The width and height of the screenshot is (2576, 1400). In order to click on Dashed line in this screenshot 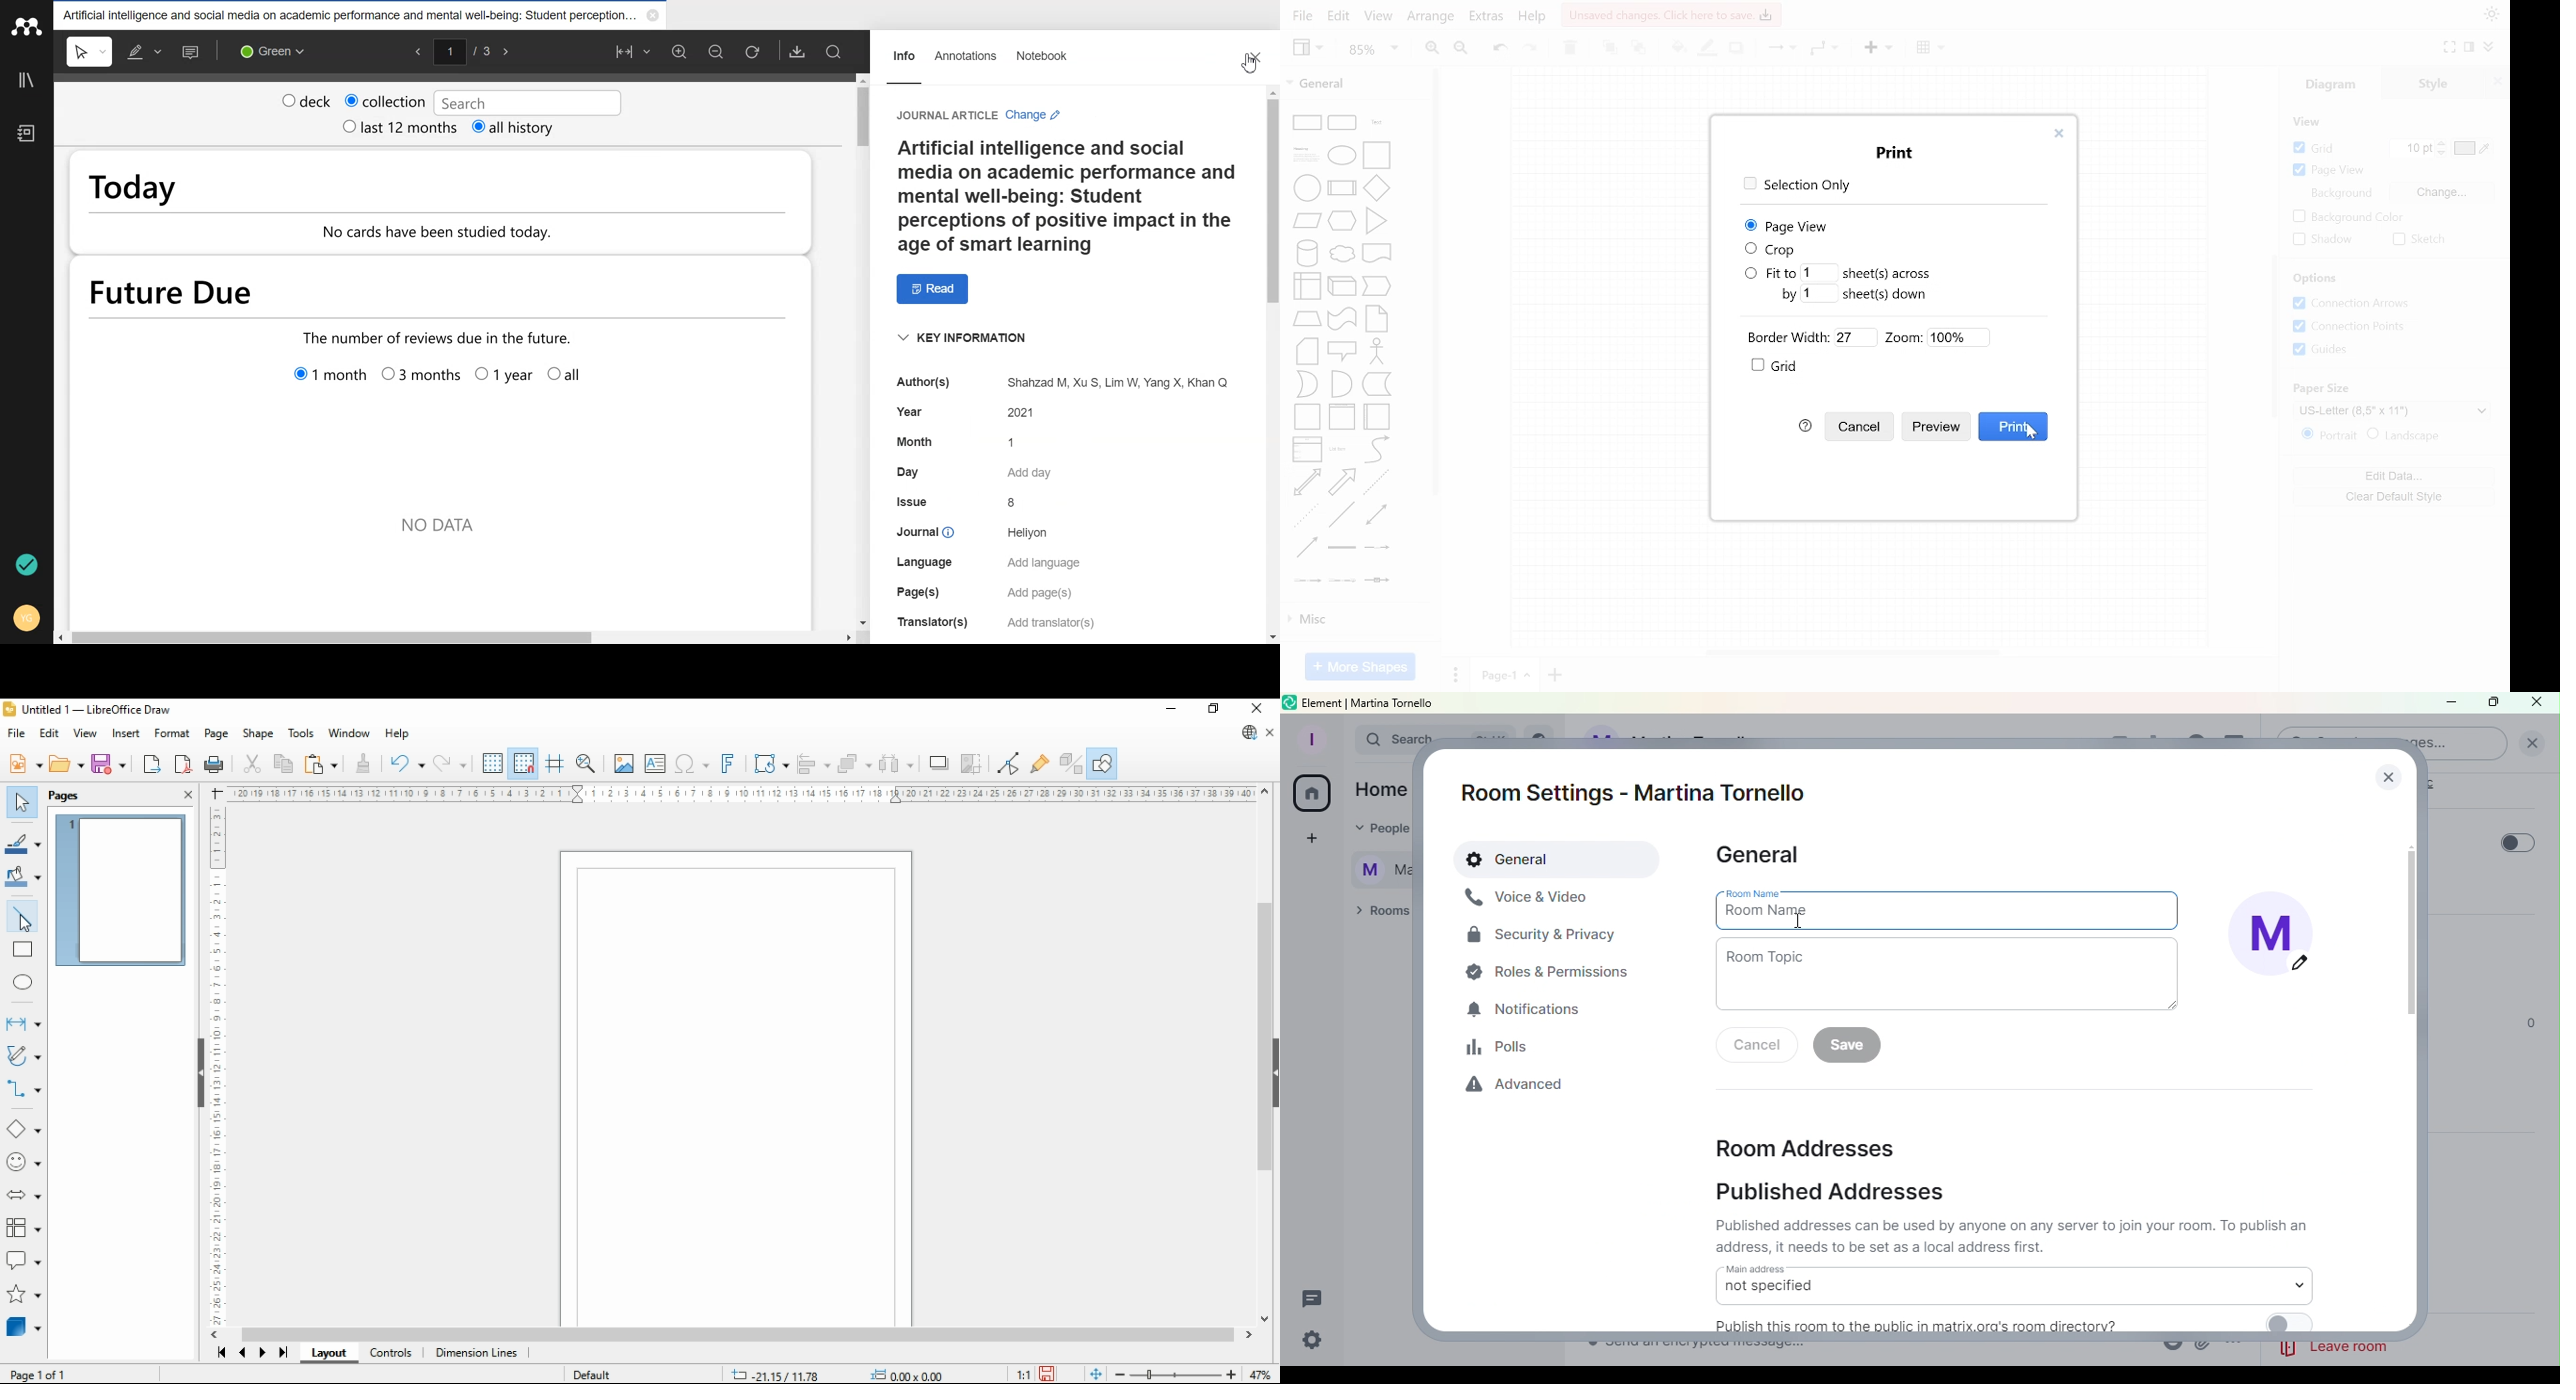, I will do `click(1375, 482)`.